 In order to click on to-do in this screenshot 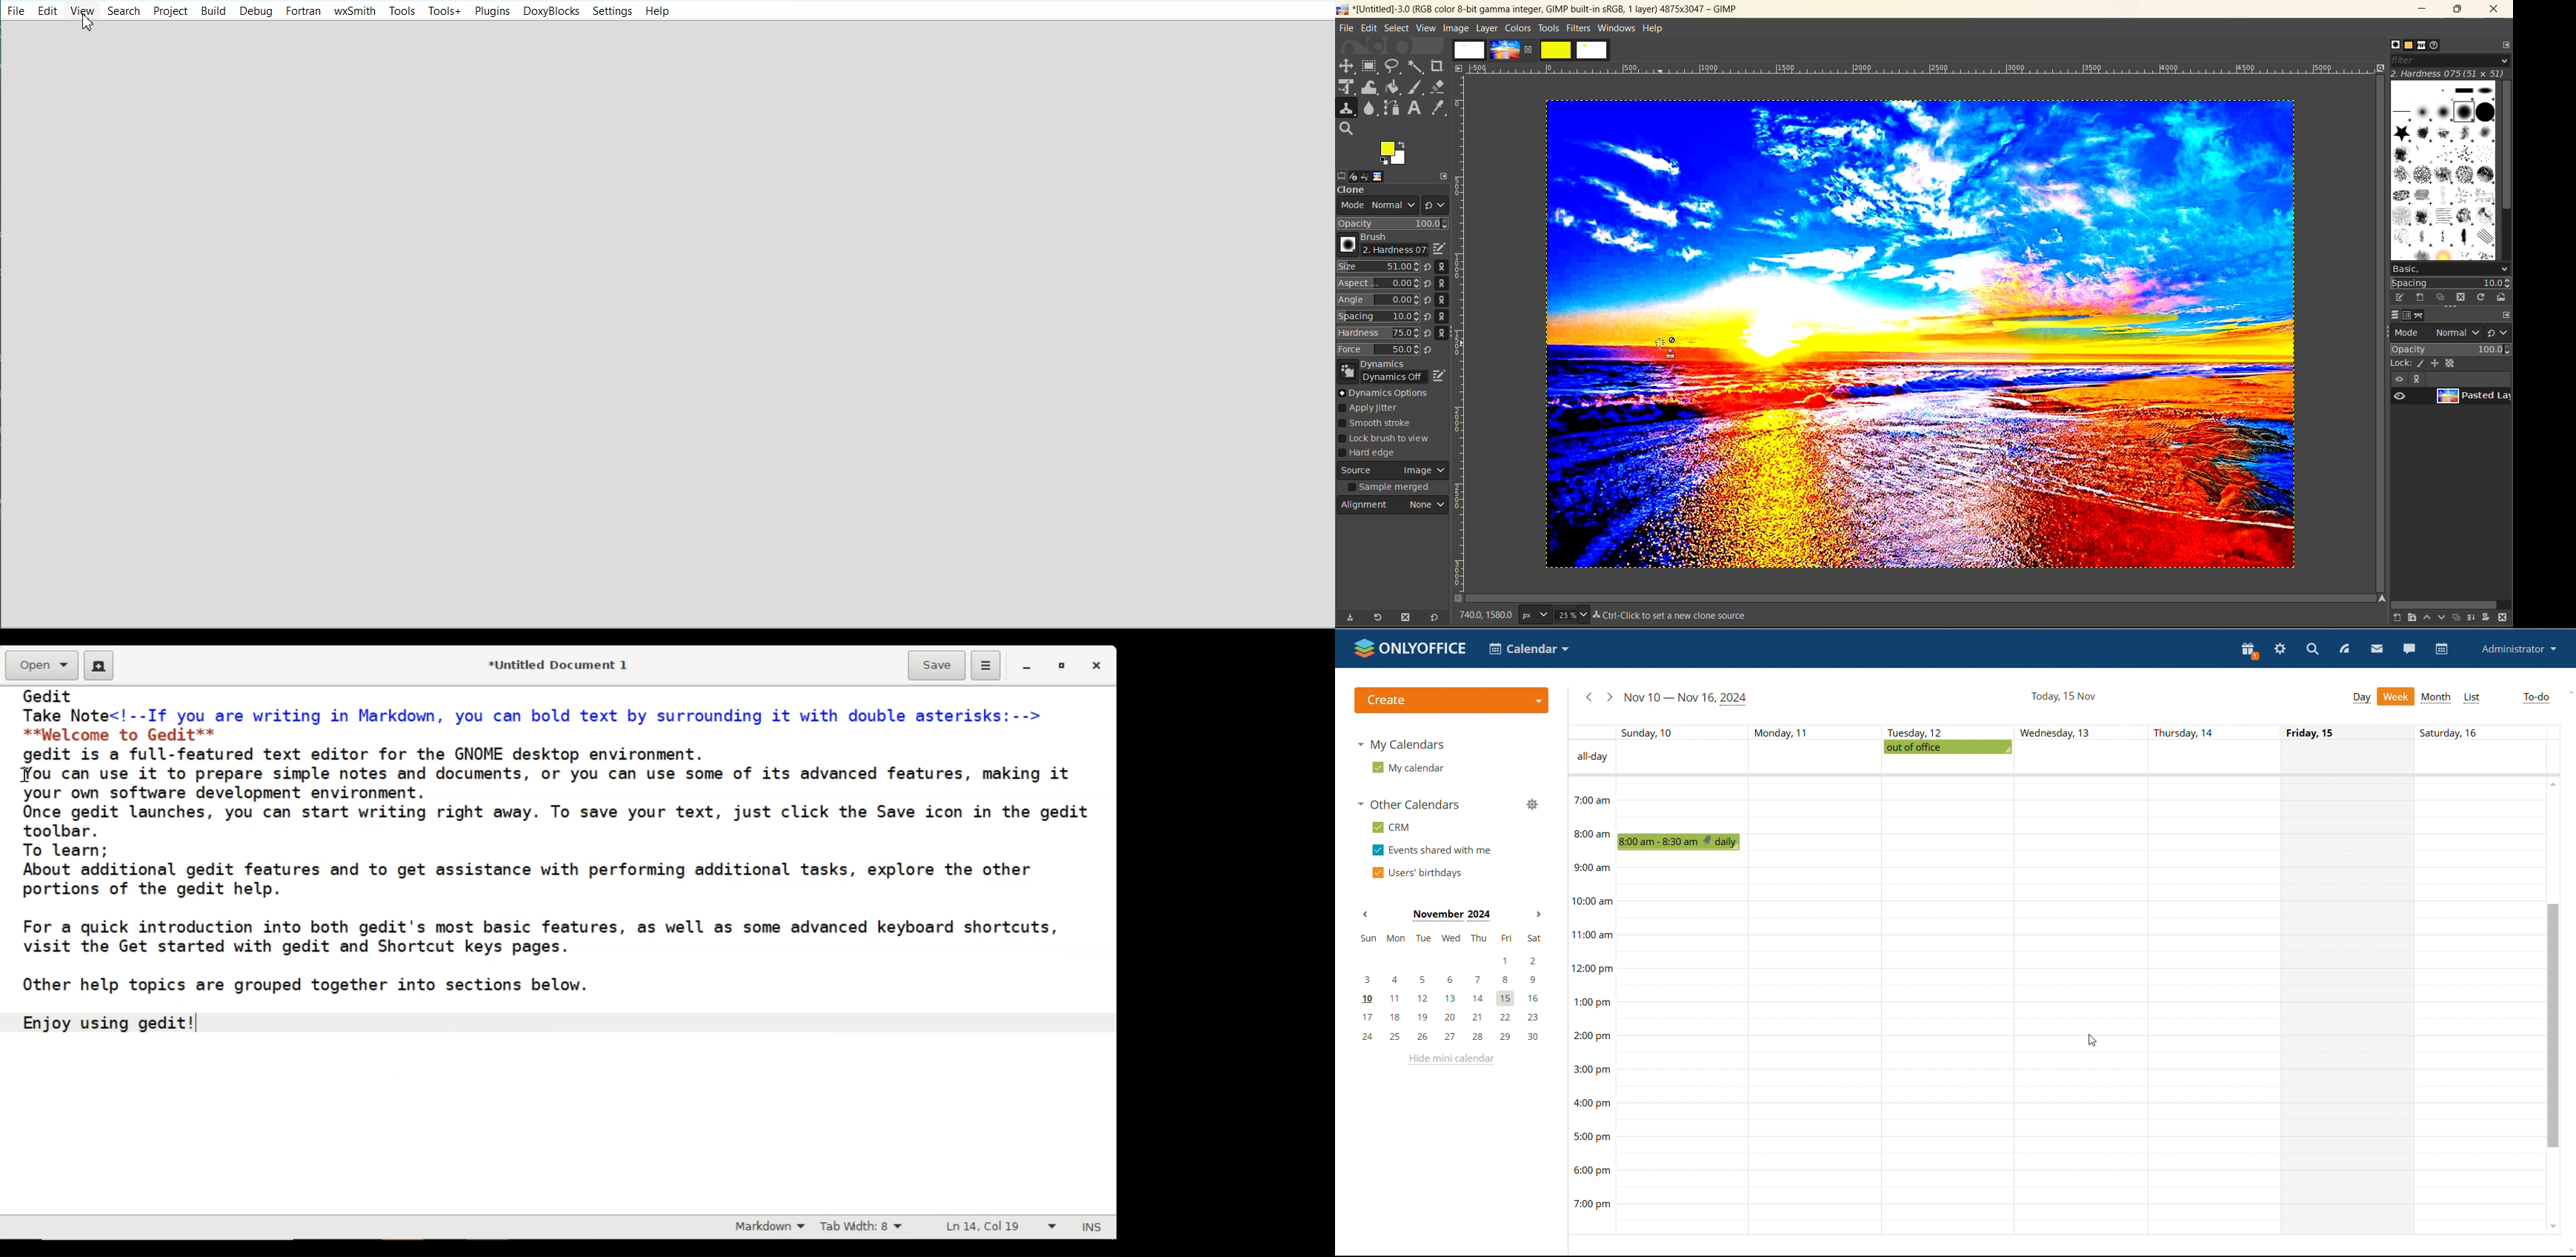, I will do `click(2537, 698)`.